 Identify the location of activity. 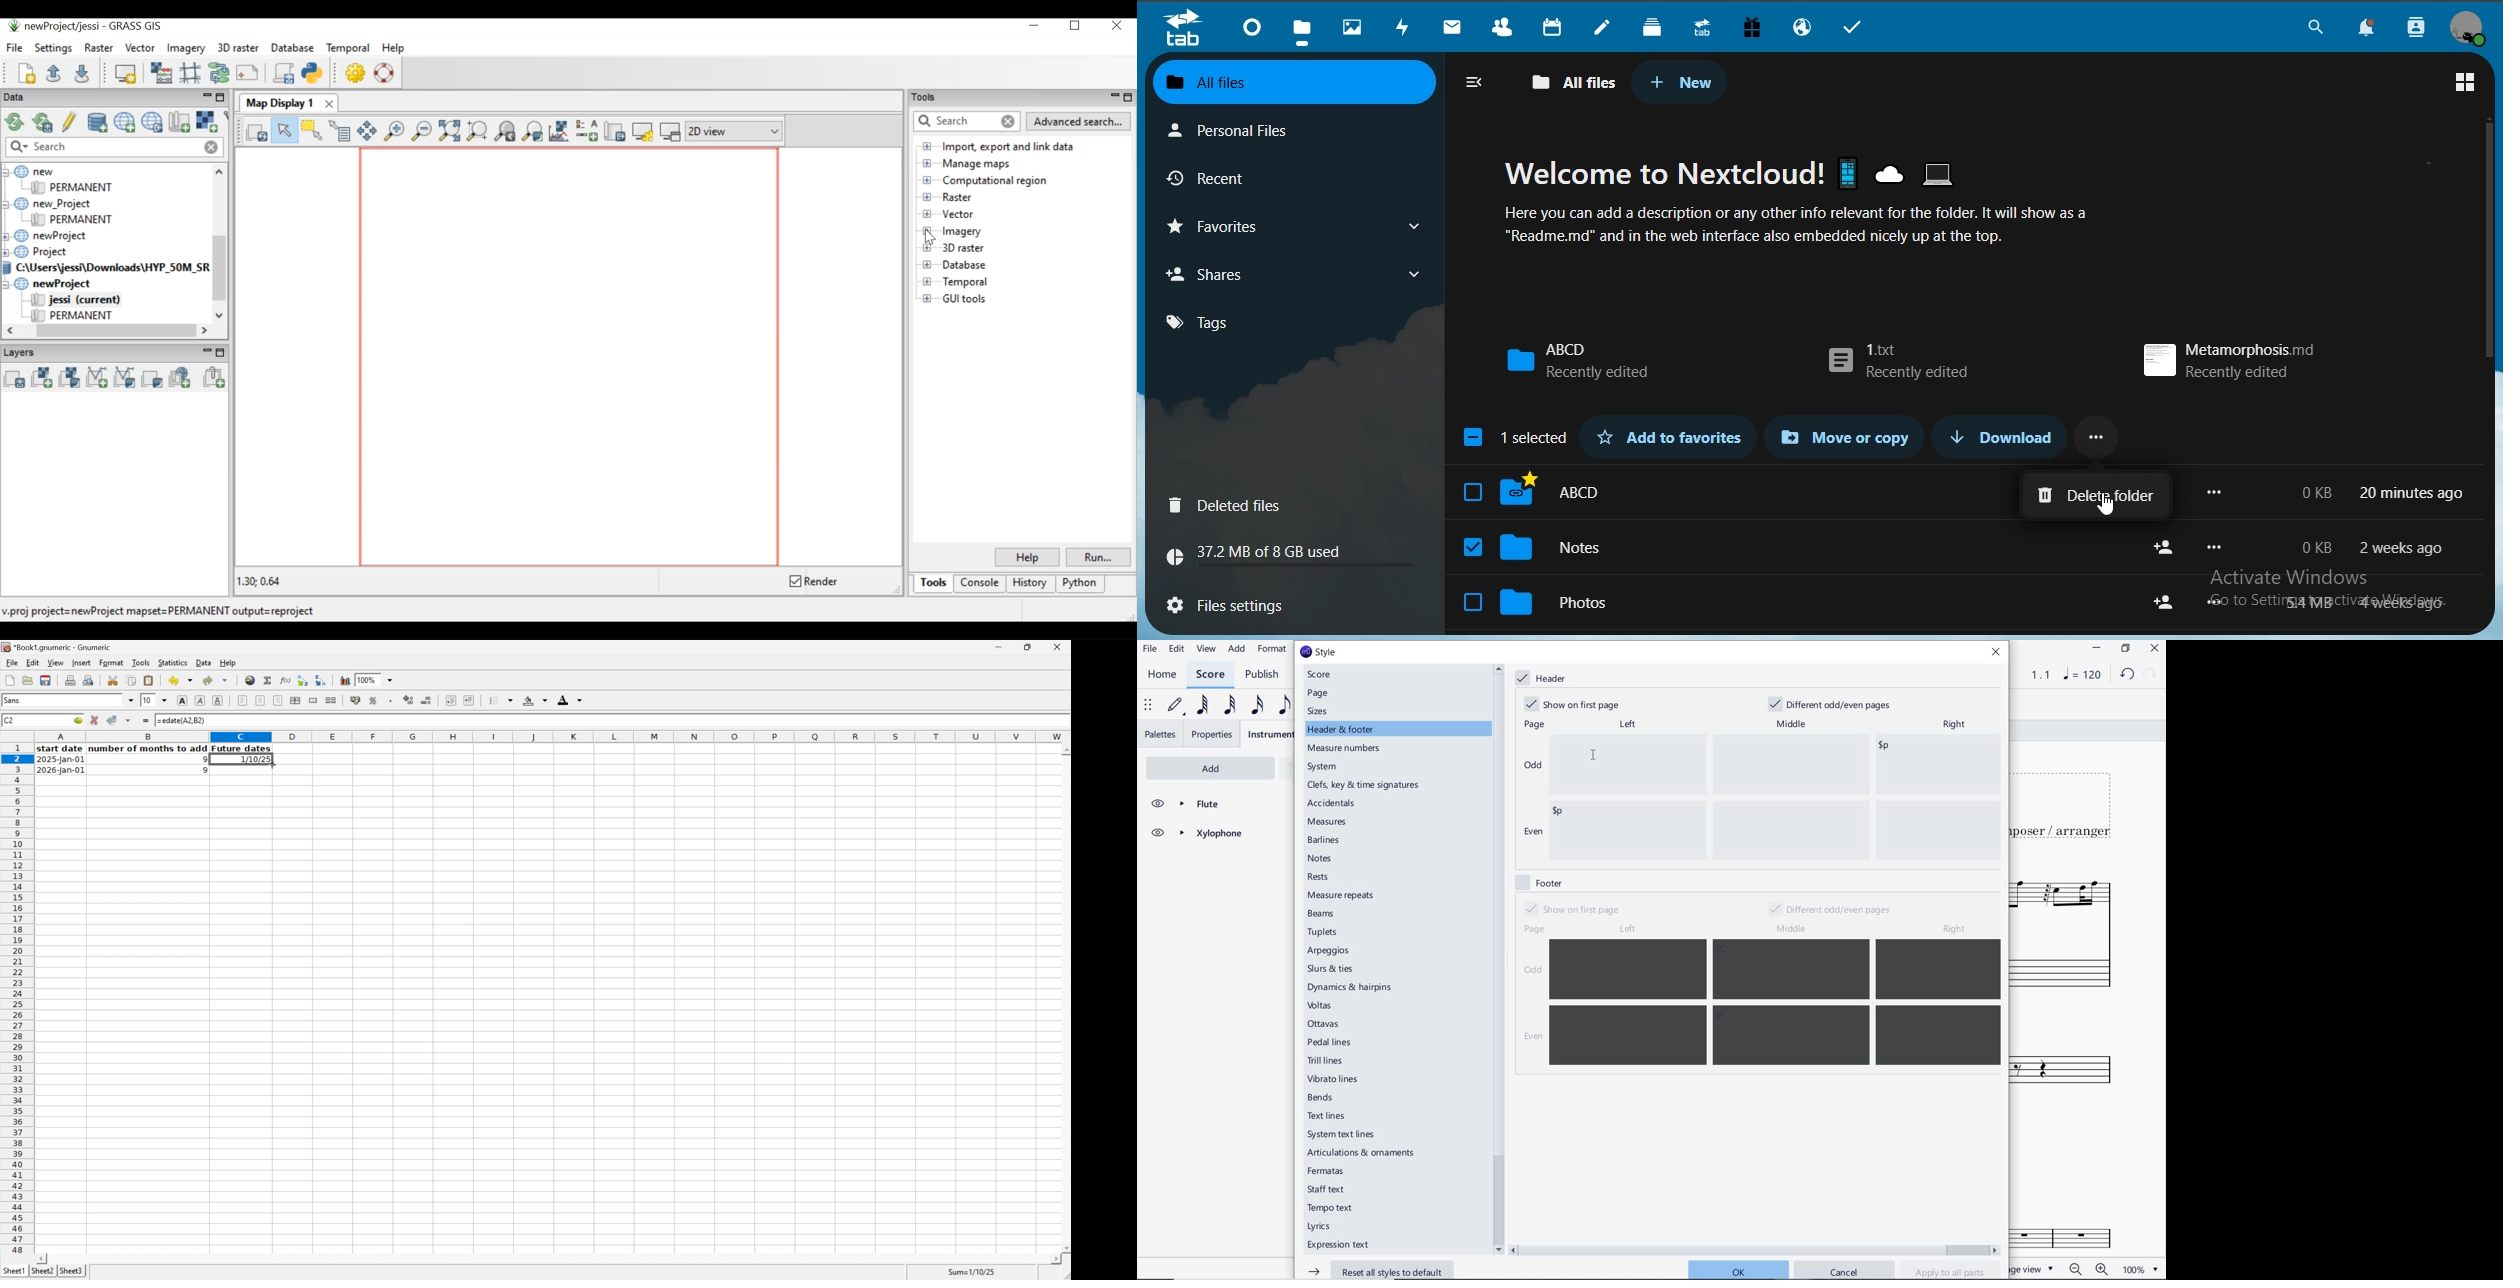
(1407, 27).